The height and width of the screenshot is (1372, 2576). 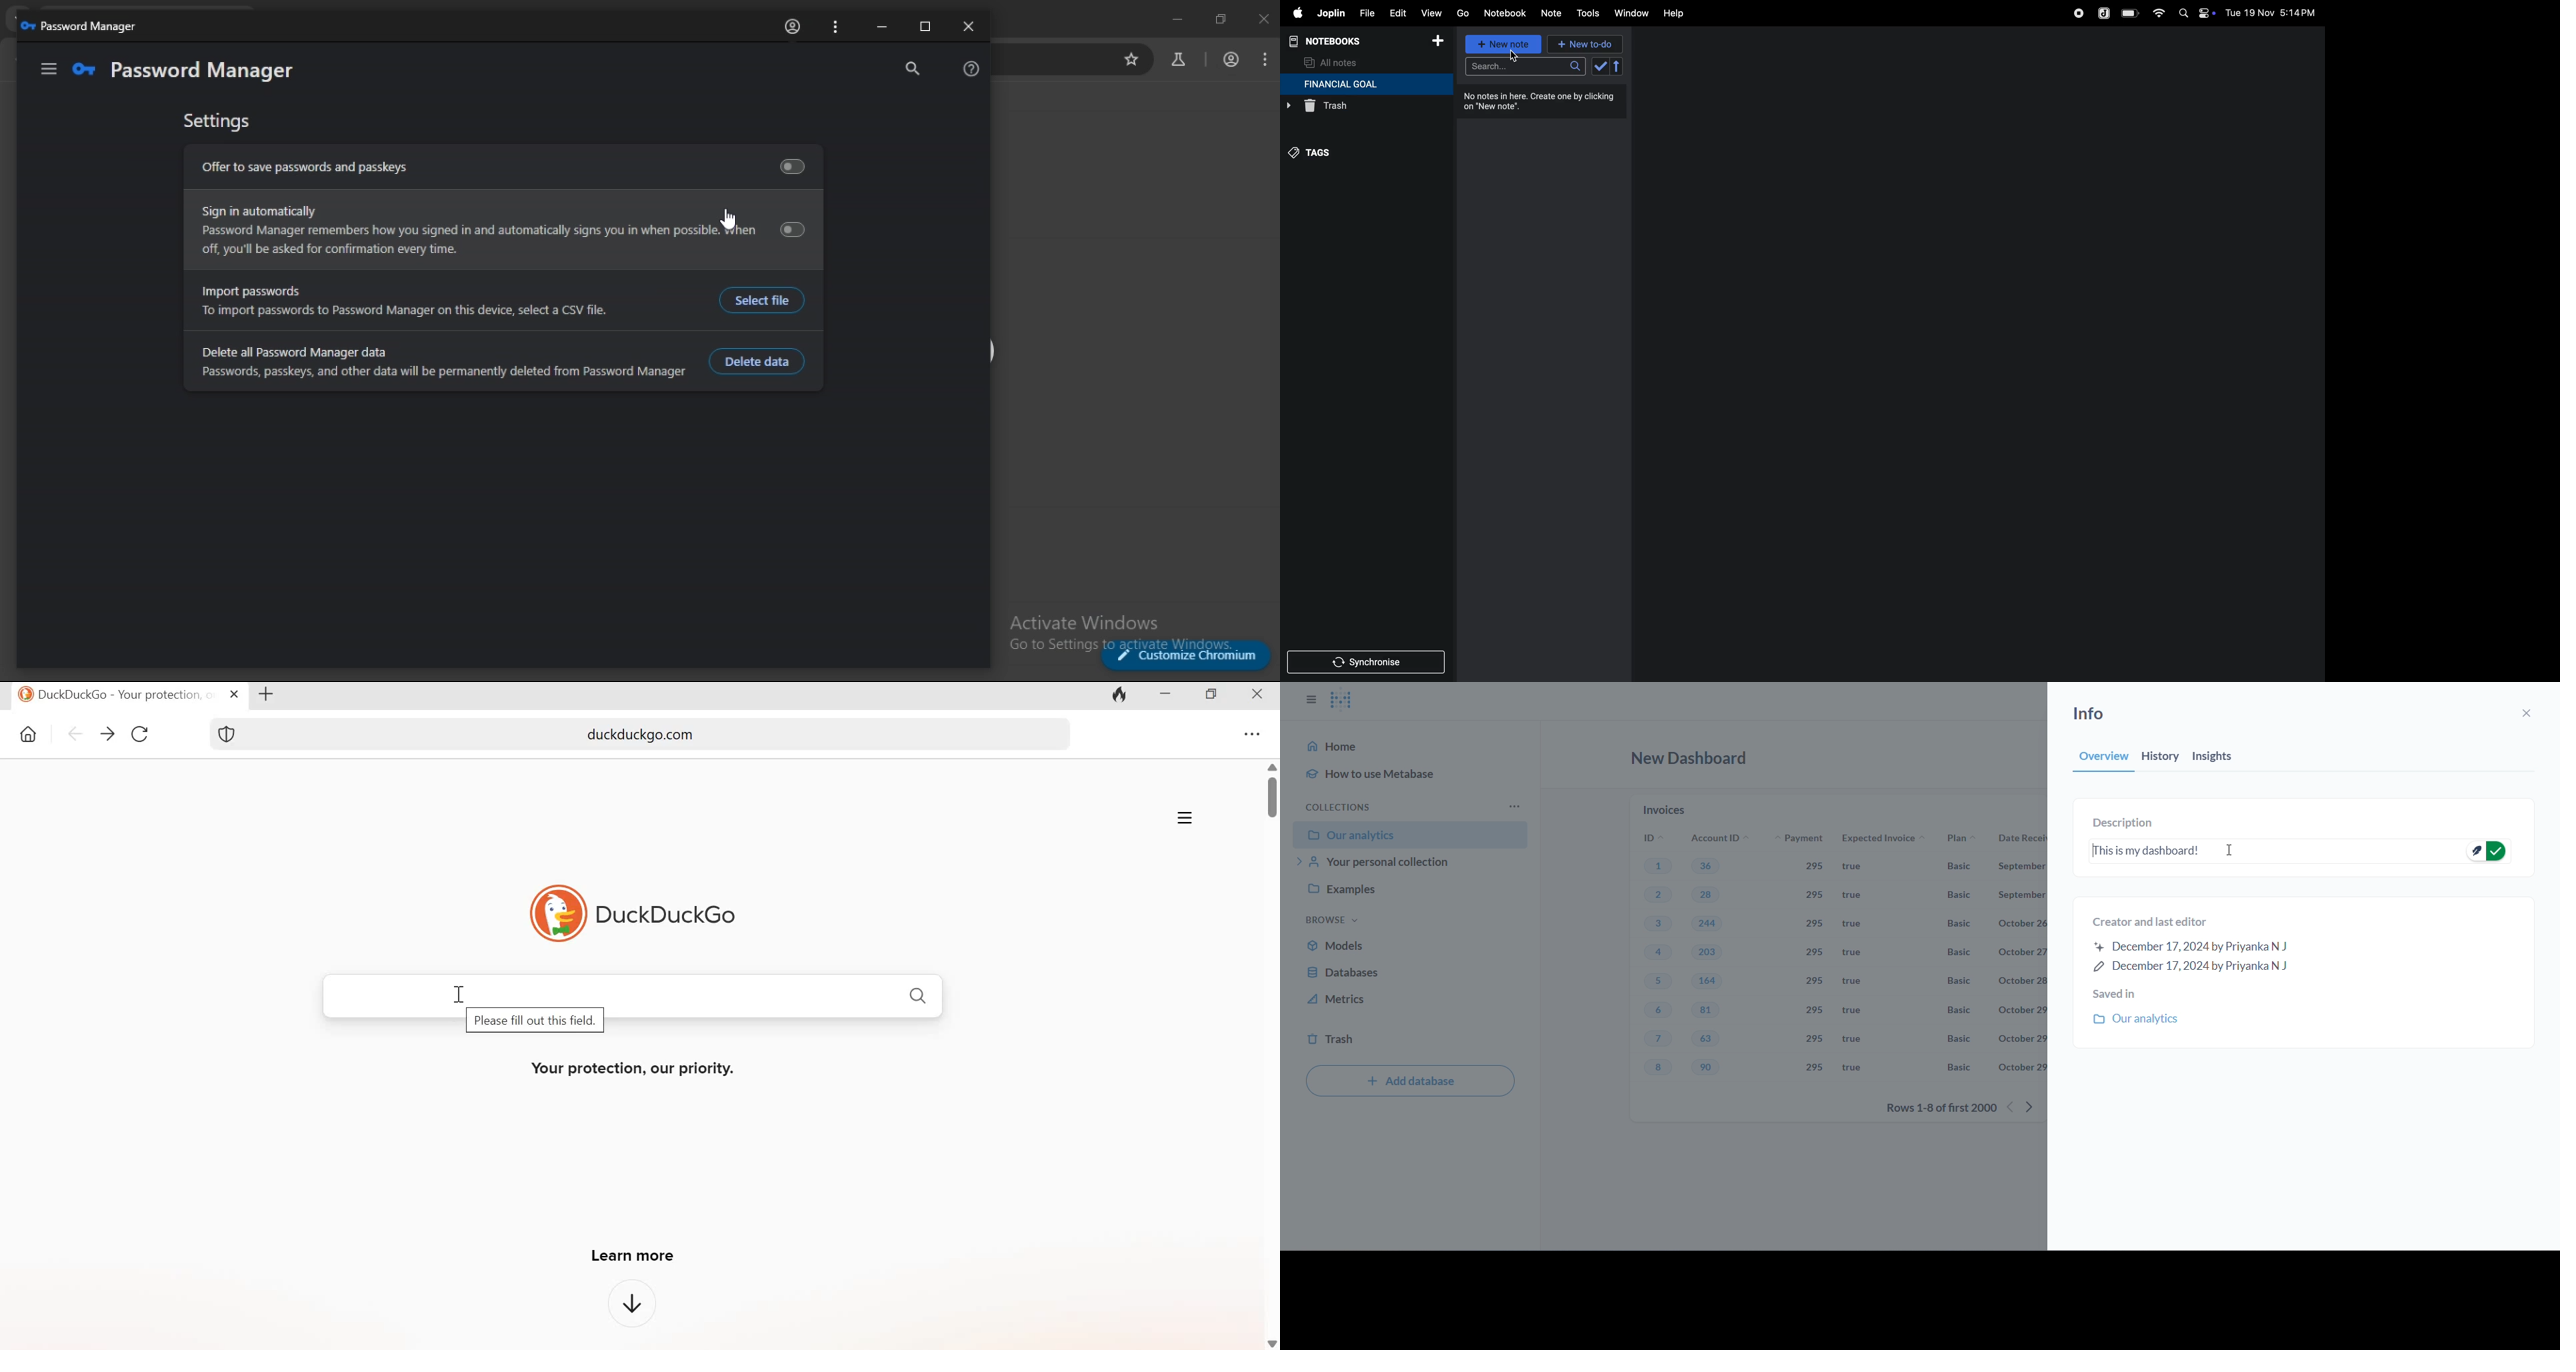 I want to click on Please fill out this field., so click(x=535, y=1021).